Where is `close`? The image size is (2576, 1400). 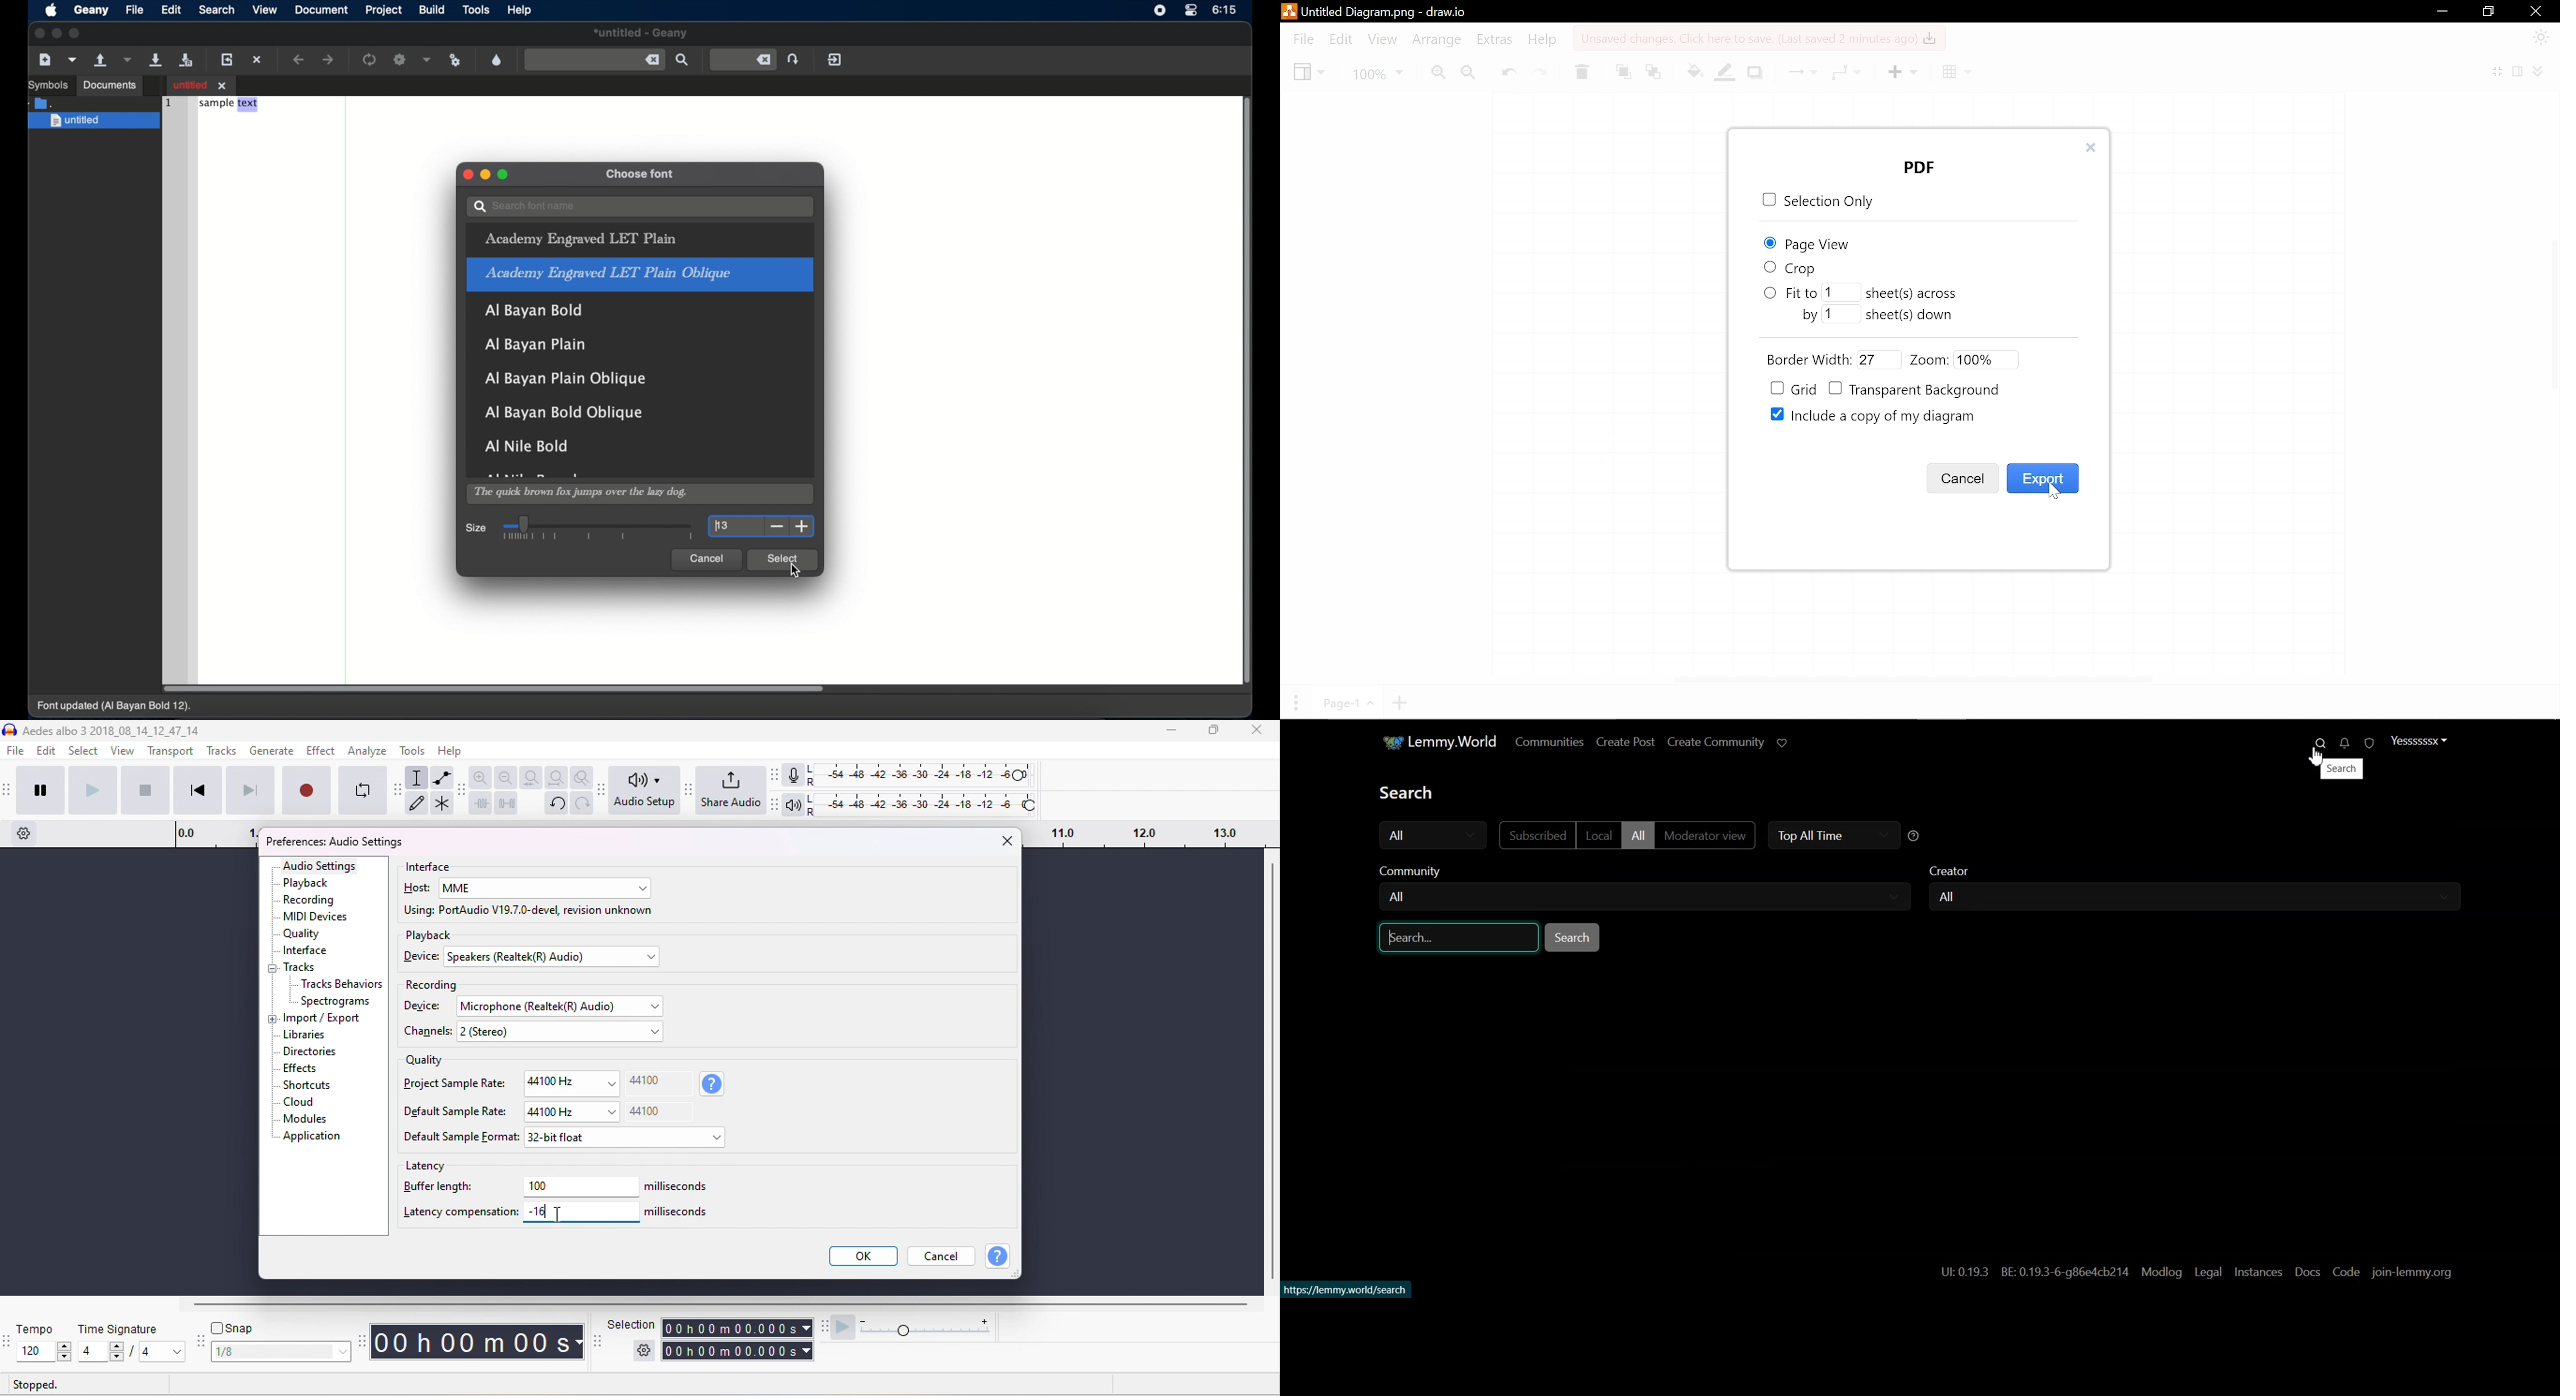 close is located at coordinates (1005, 840).